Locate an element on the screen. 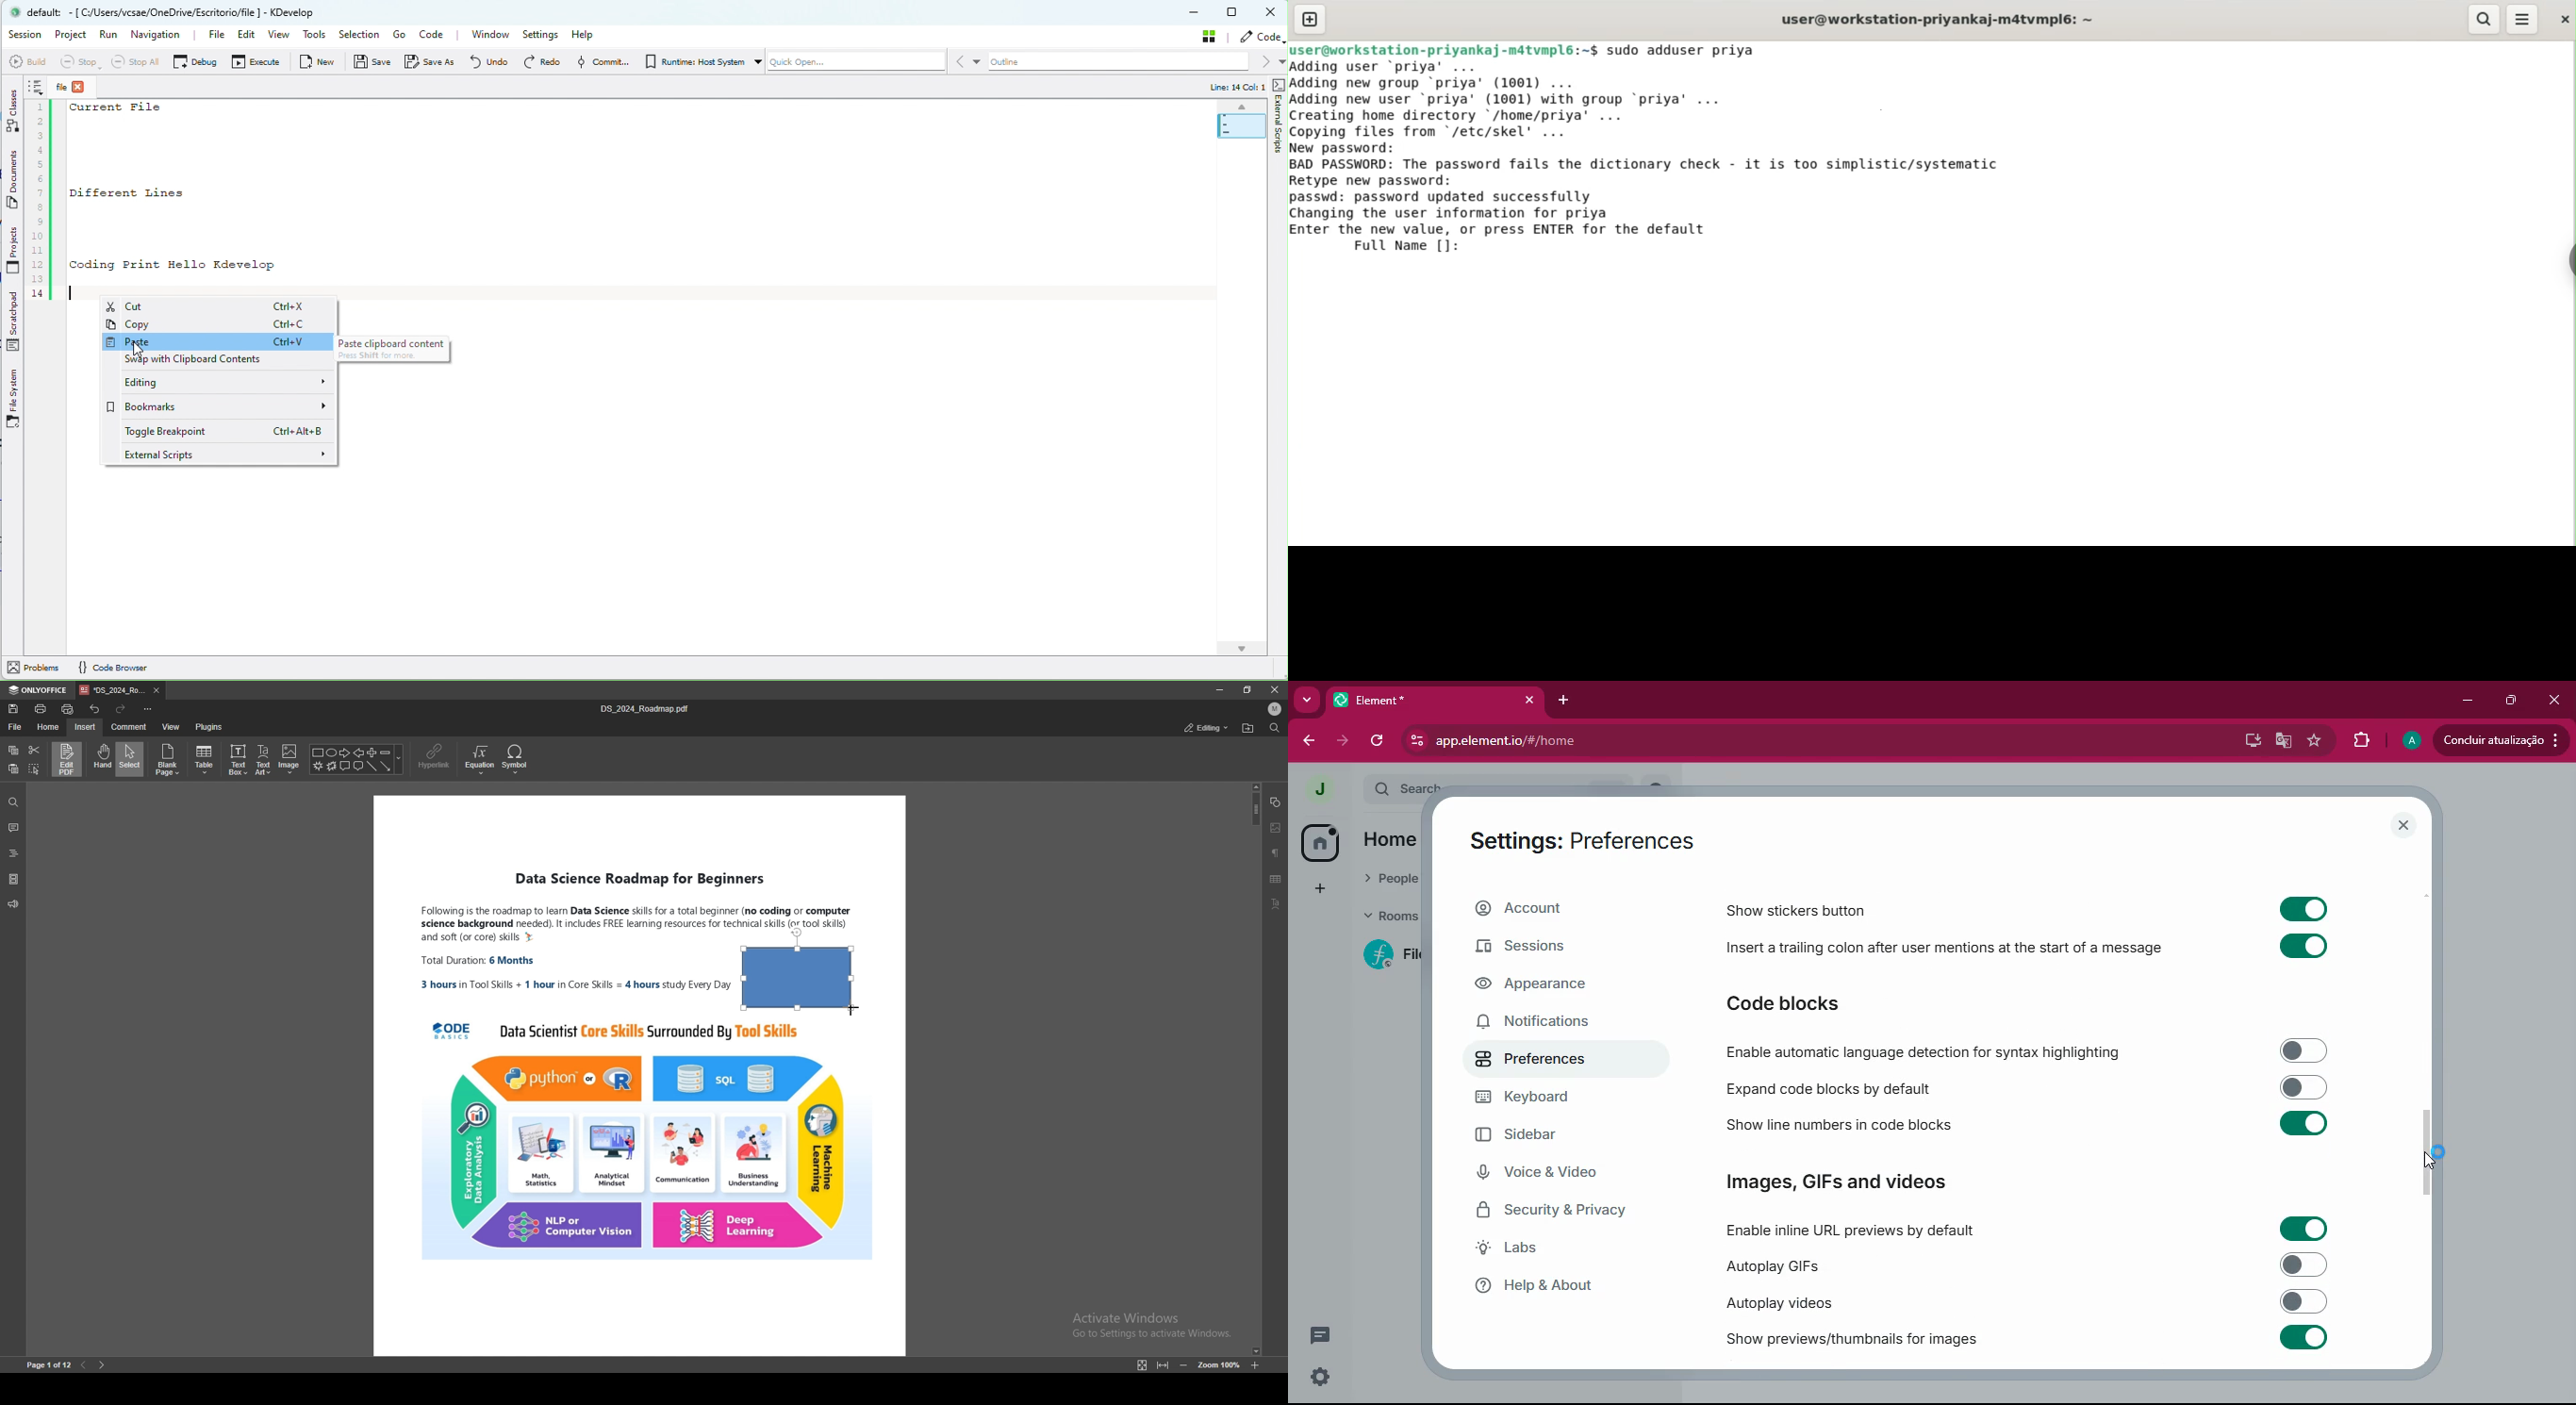  table is located at coordinates (206, 760).